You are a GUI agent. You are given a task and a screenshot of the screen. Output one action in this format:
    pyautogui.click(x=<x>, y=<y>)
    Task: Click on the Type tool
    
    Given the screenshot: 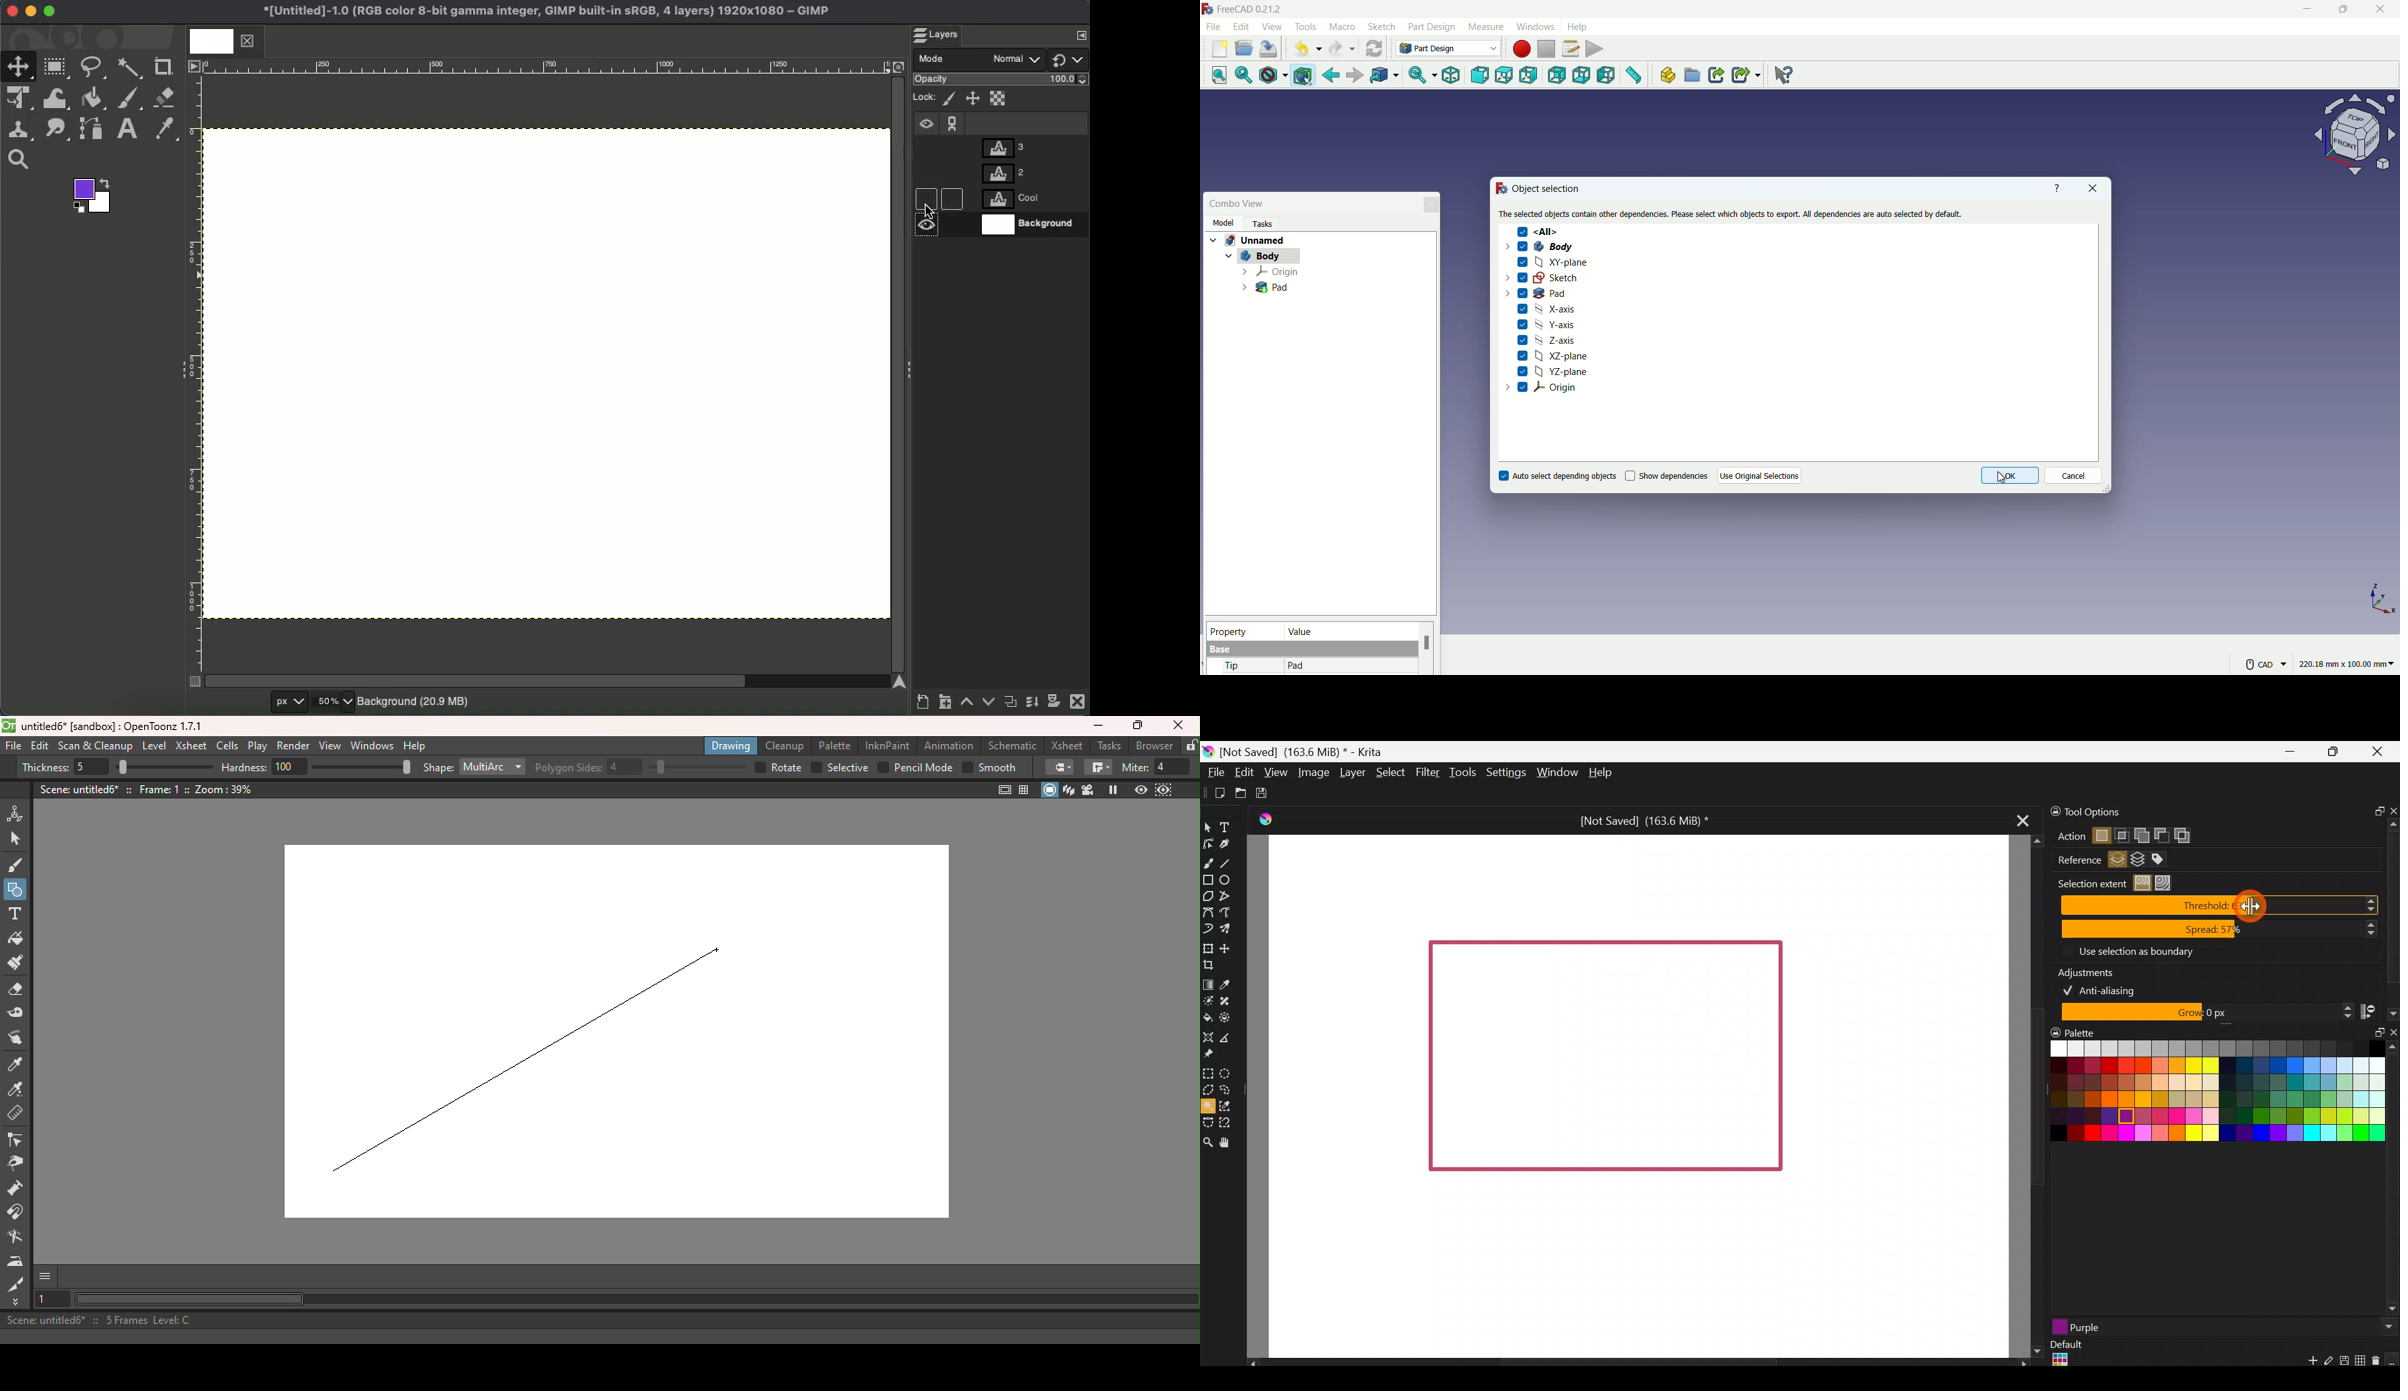 What is the action you would take?
    pyautogui.click(x=17, y=915)
    